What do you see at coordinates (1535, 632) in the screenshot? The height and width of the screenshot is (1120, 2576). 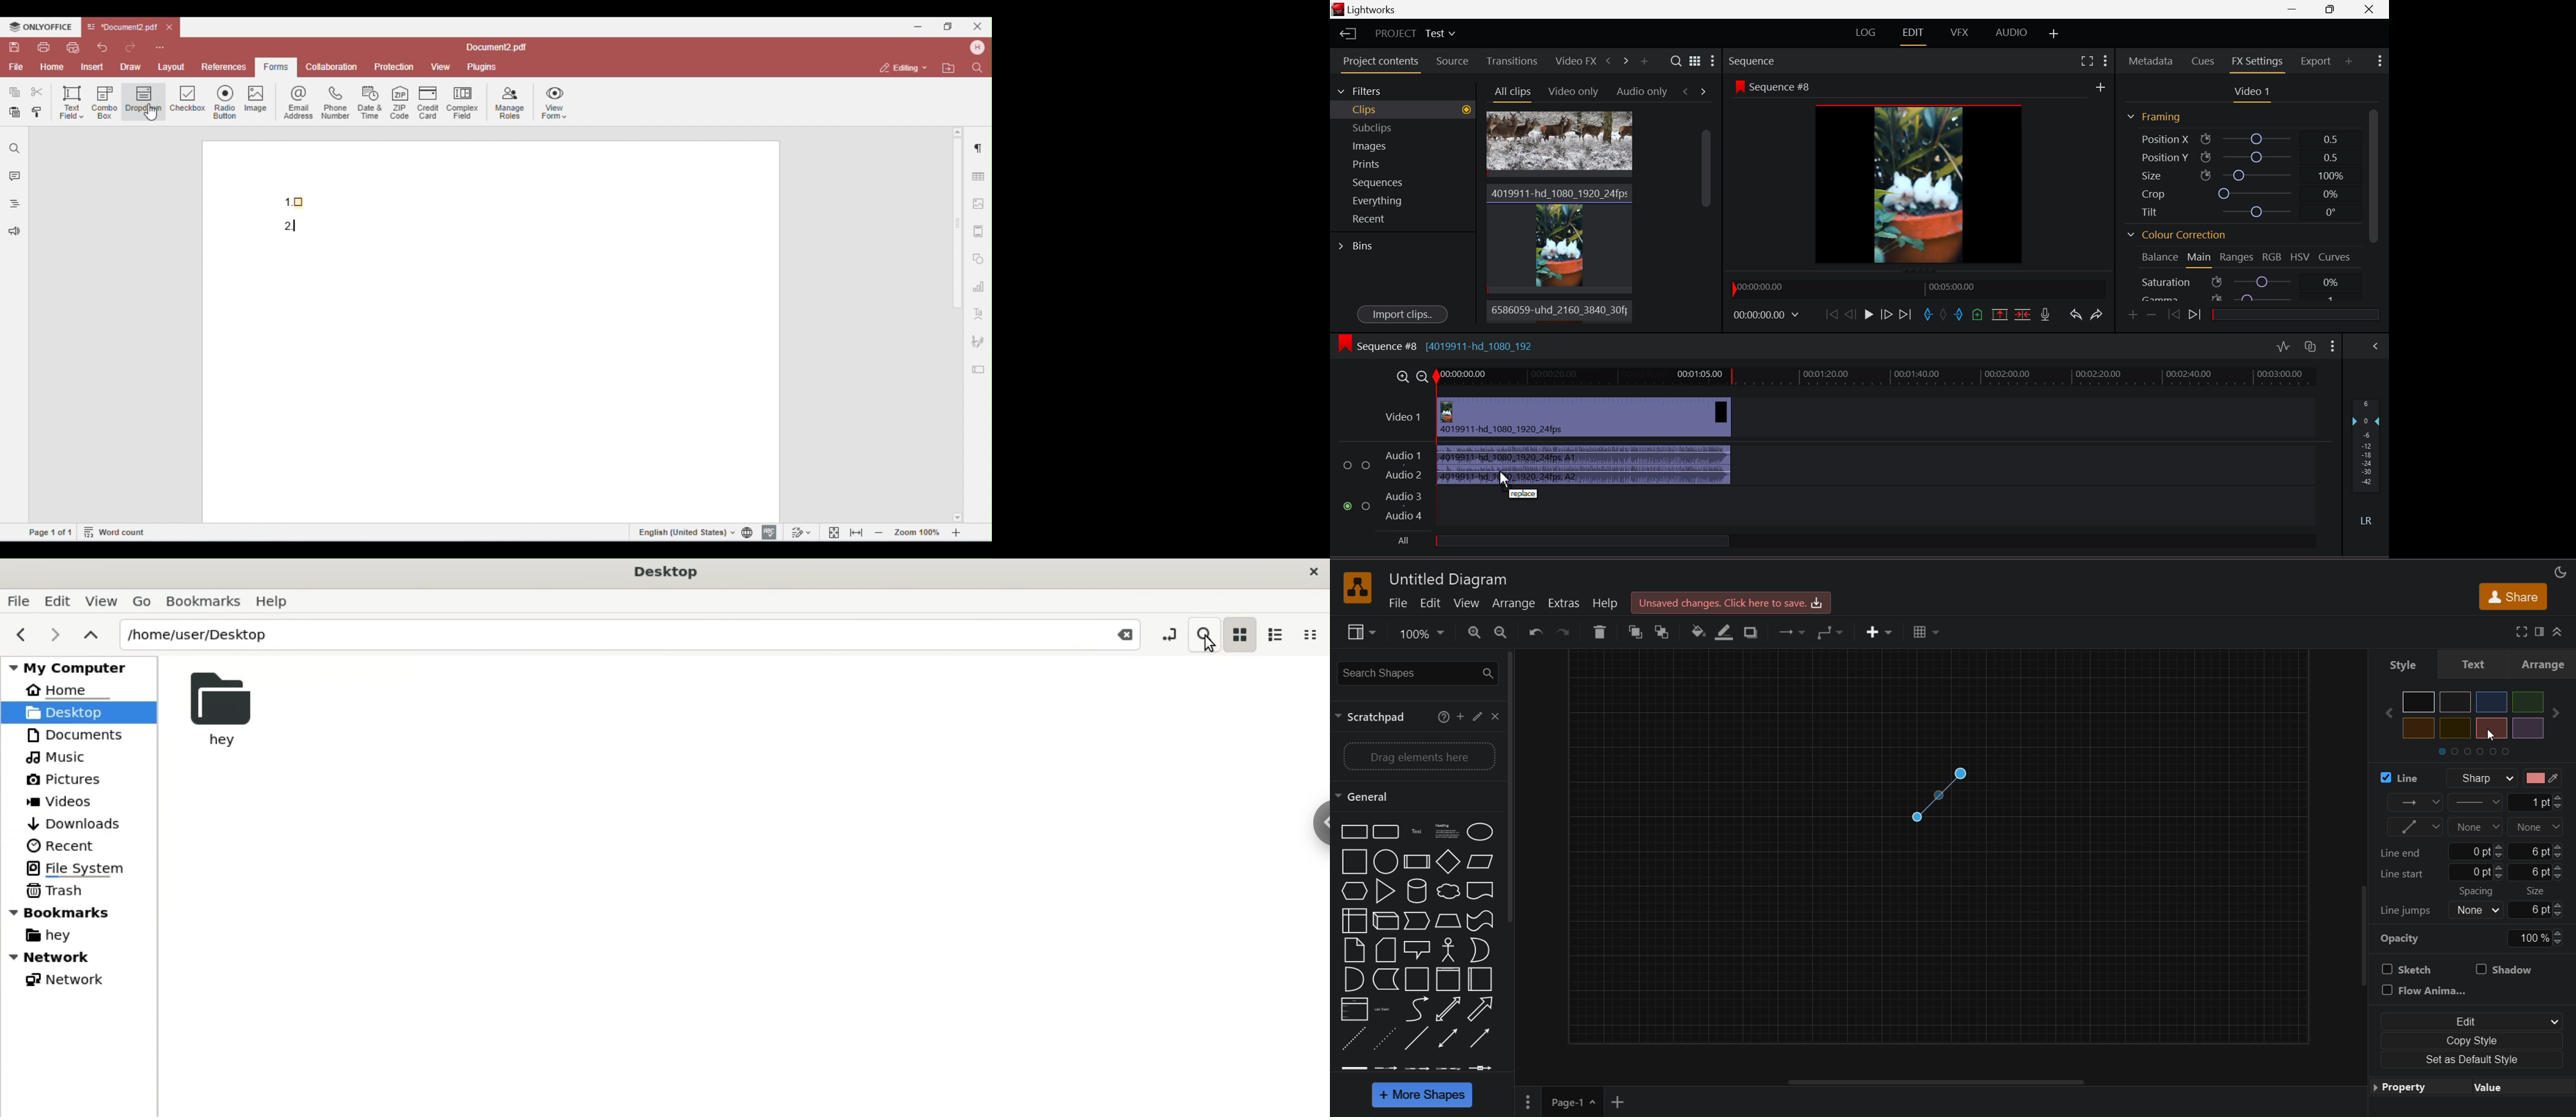 I see `undo` at bounding box center [1535, 632].